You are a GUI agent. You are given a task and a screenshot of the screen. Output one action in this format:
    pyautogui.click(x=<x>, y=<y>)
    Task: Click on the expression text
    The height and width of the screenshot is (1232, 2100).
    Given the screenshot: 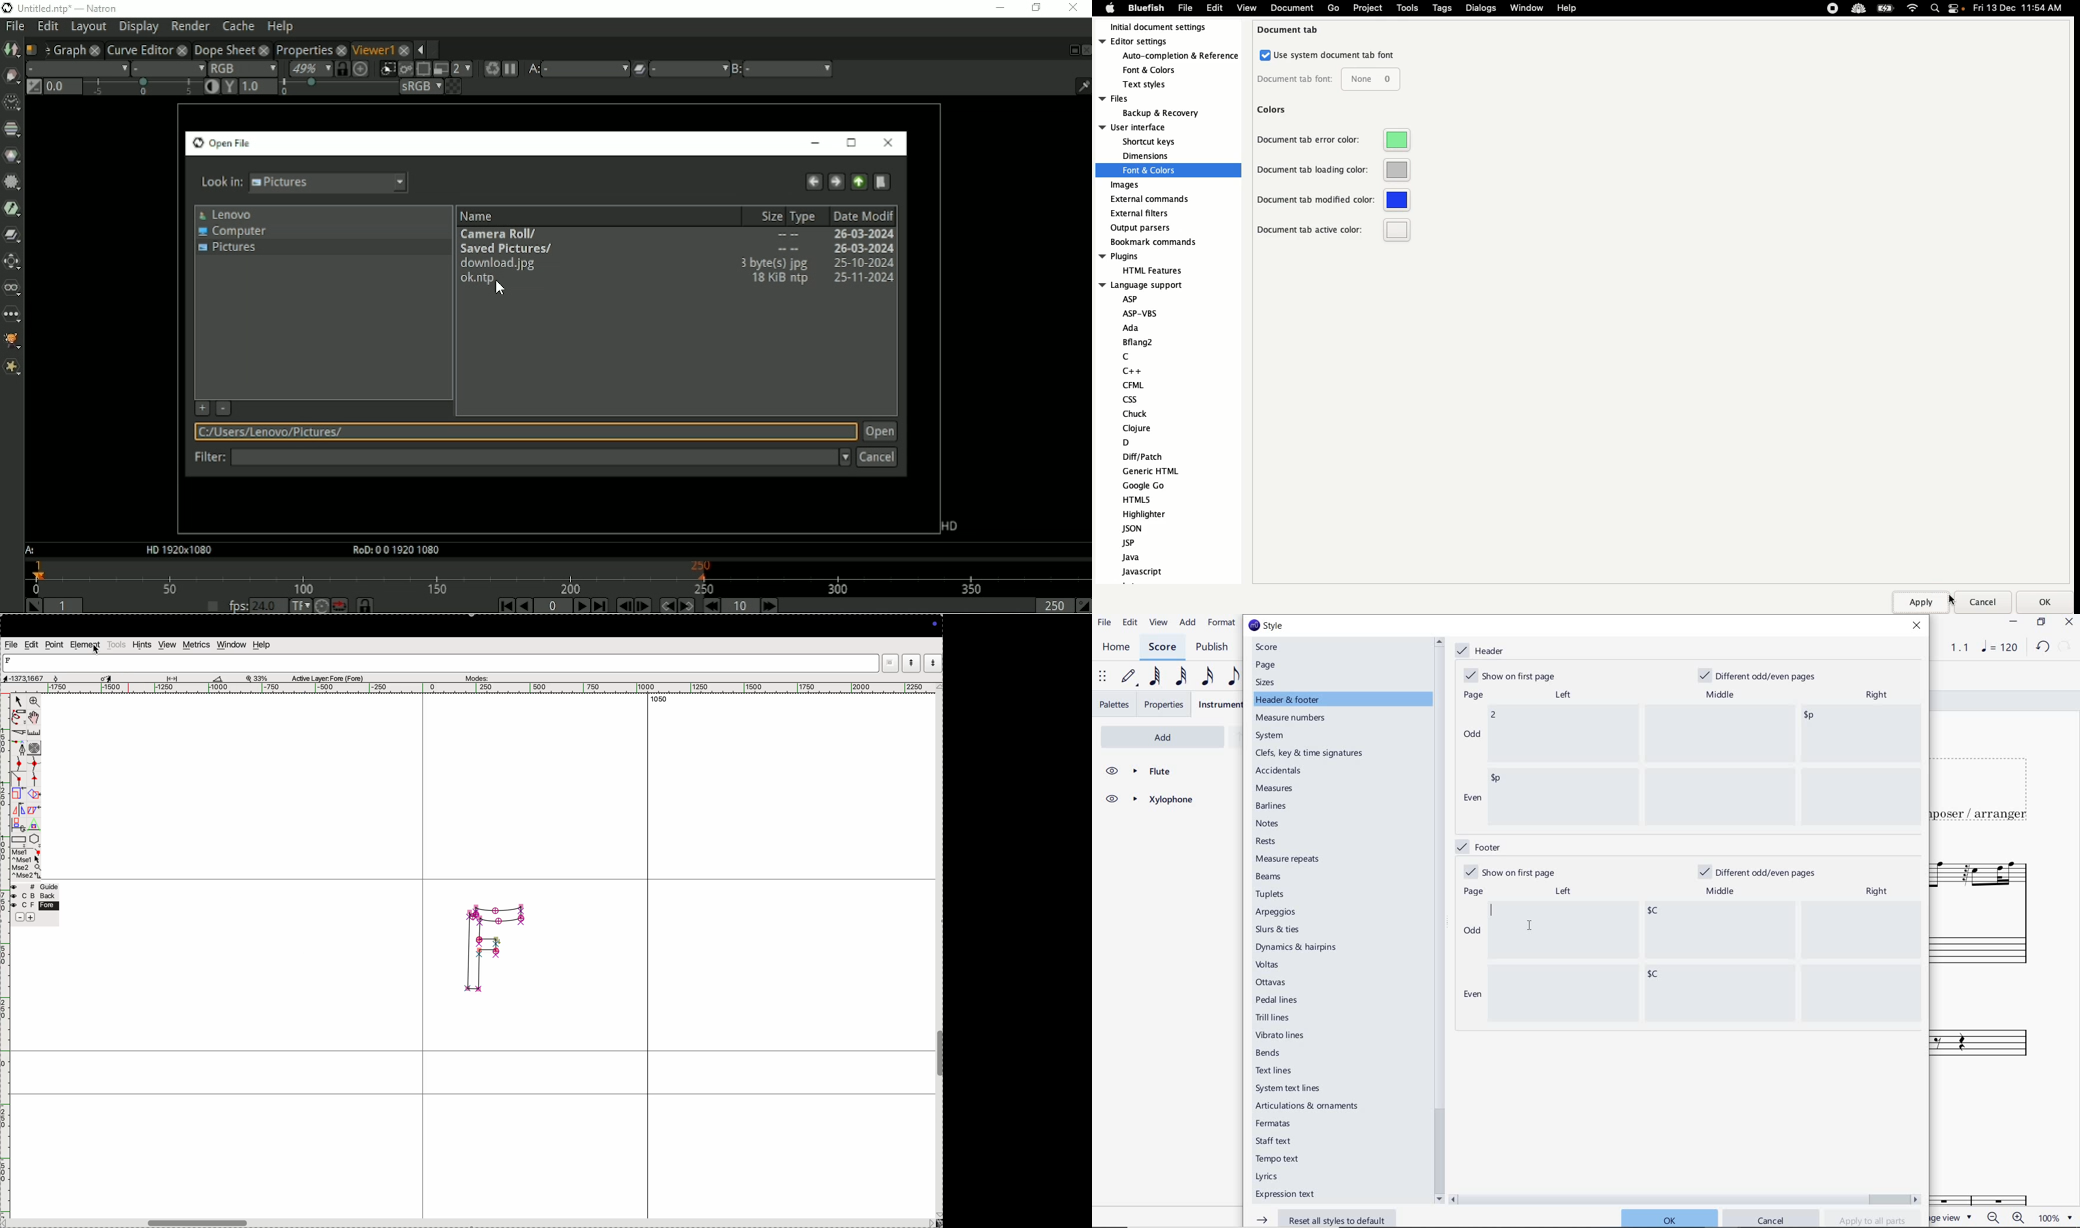 What is the action you would take?
    pyautogui.click(x=1287, y=1195)
    